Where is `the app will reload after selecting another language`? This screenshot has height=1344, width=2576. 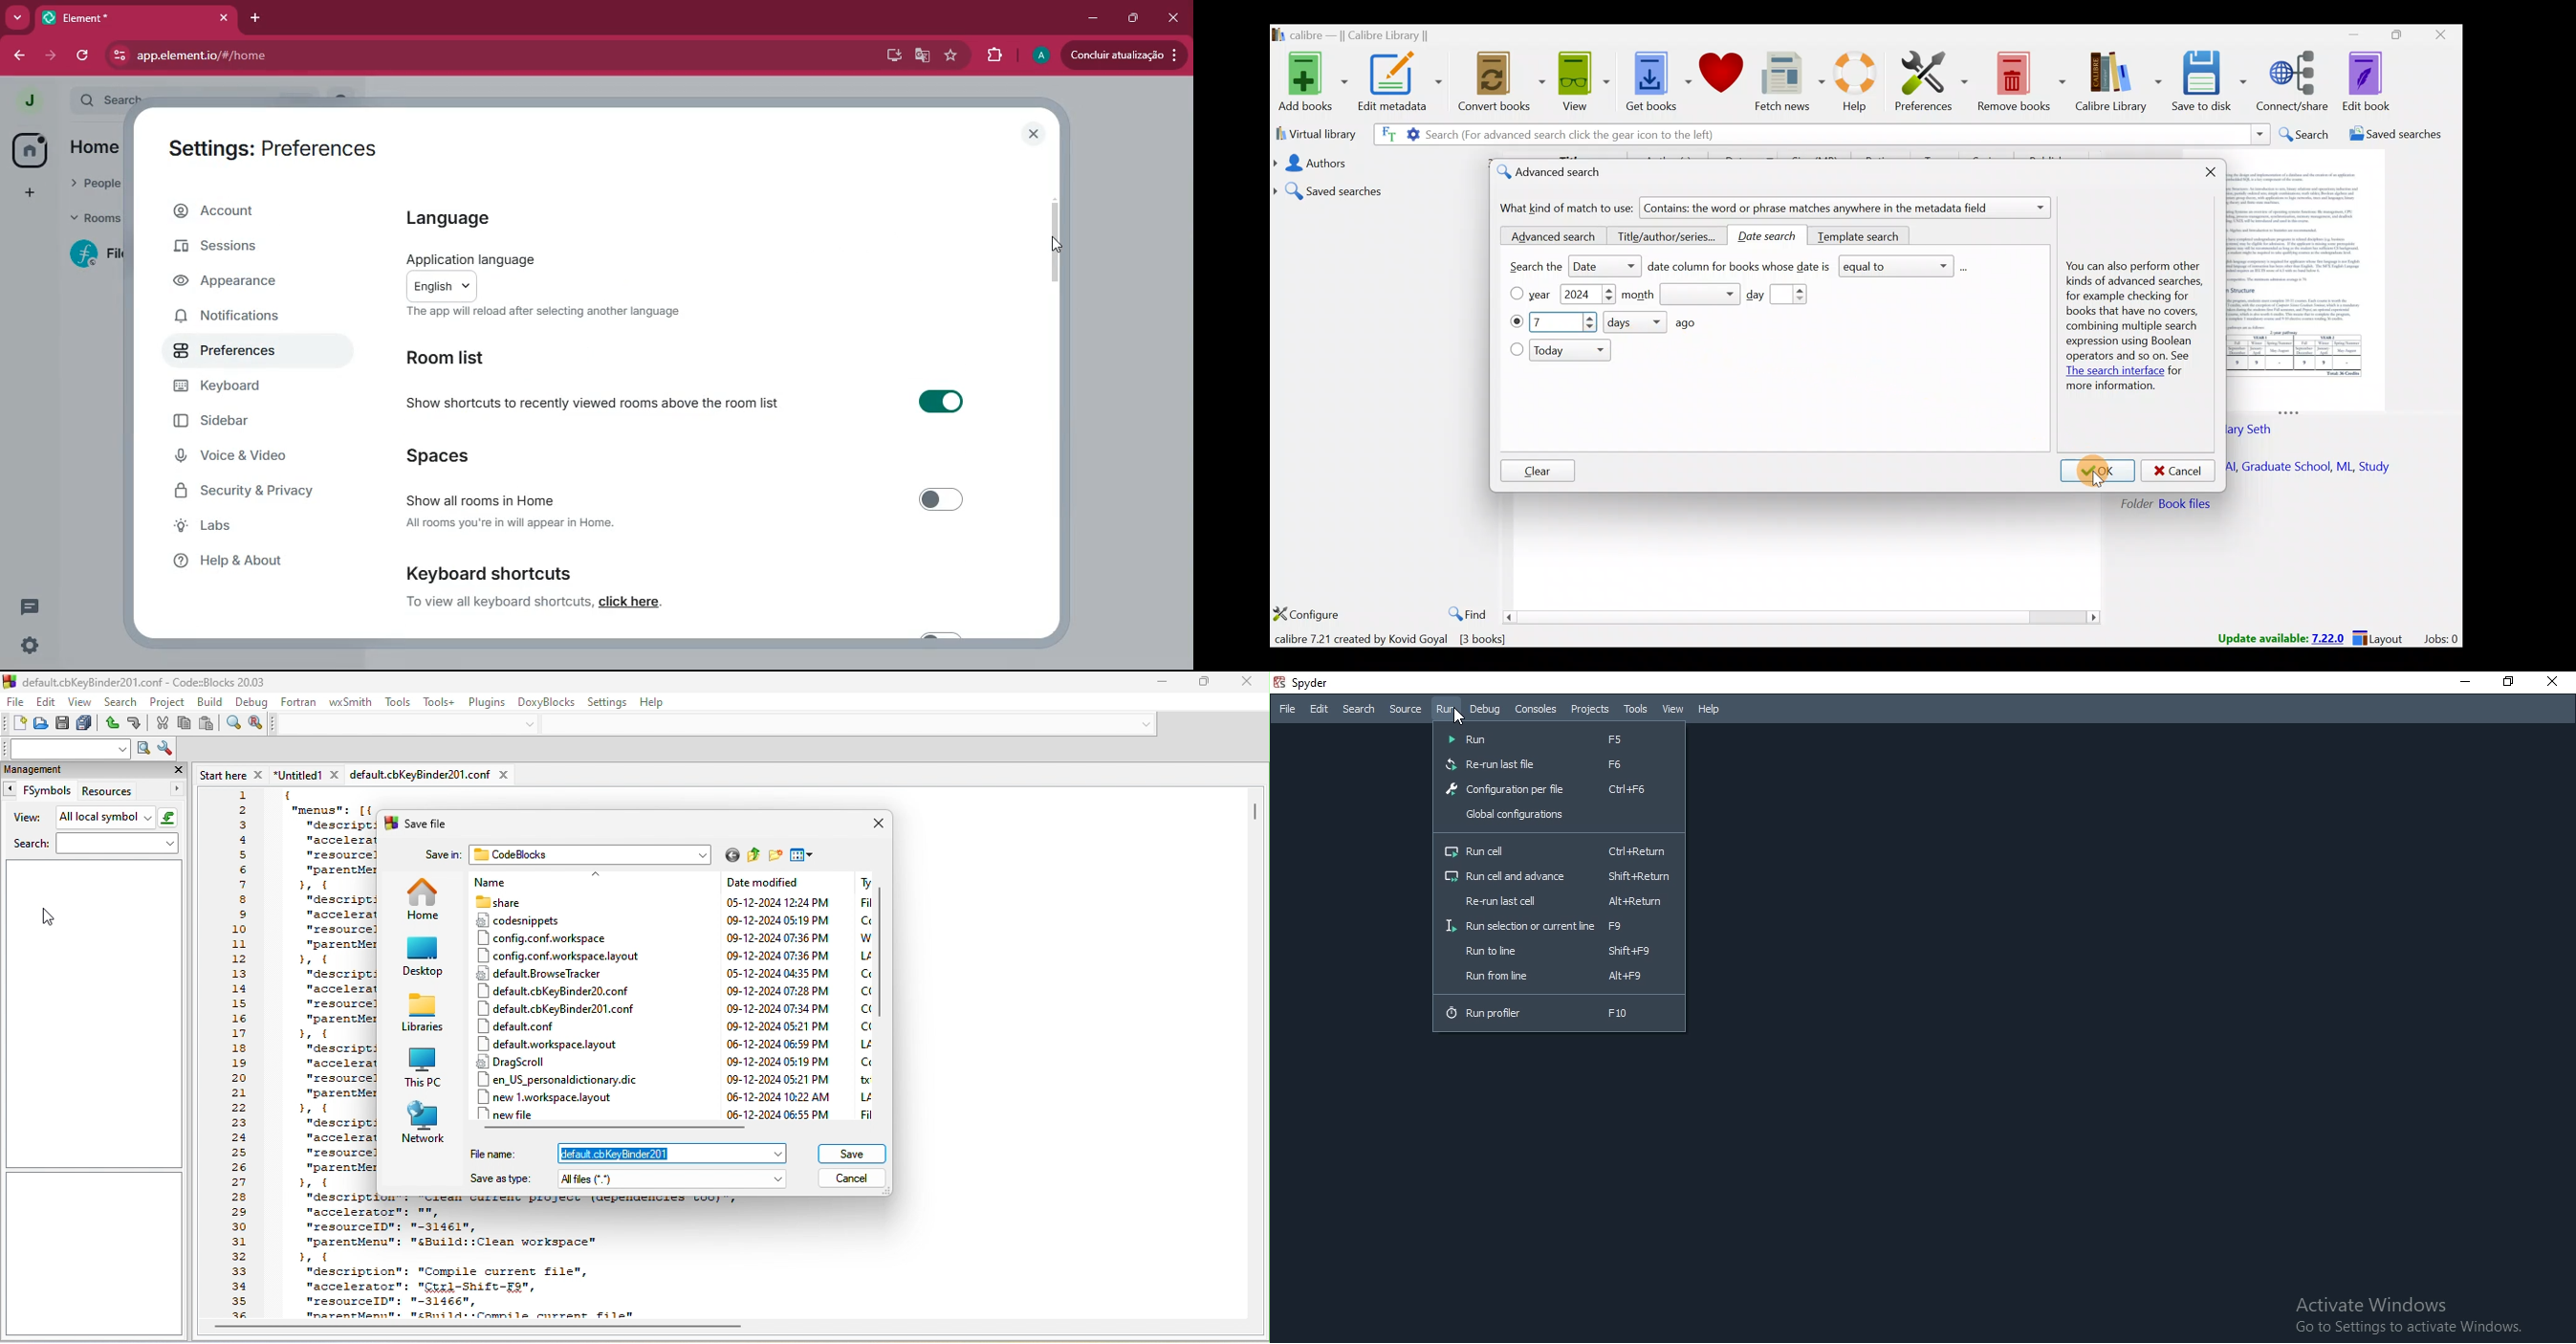
the app will reload after selecting another language is located at coordinates (543, 312).